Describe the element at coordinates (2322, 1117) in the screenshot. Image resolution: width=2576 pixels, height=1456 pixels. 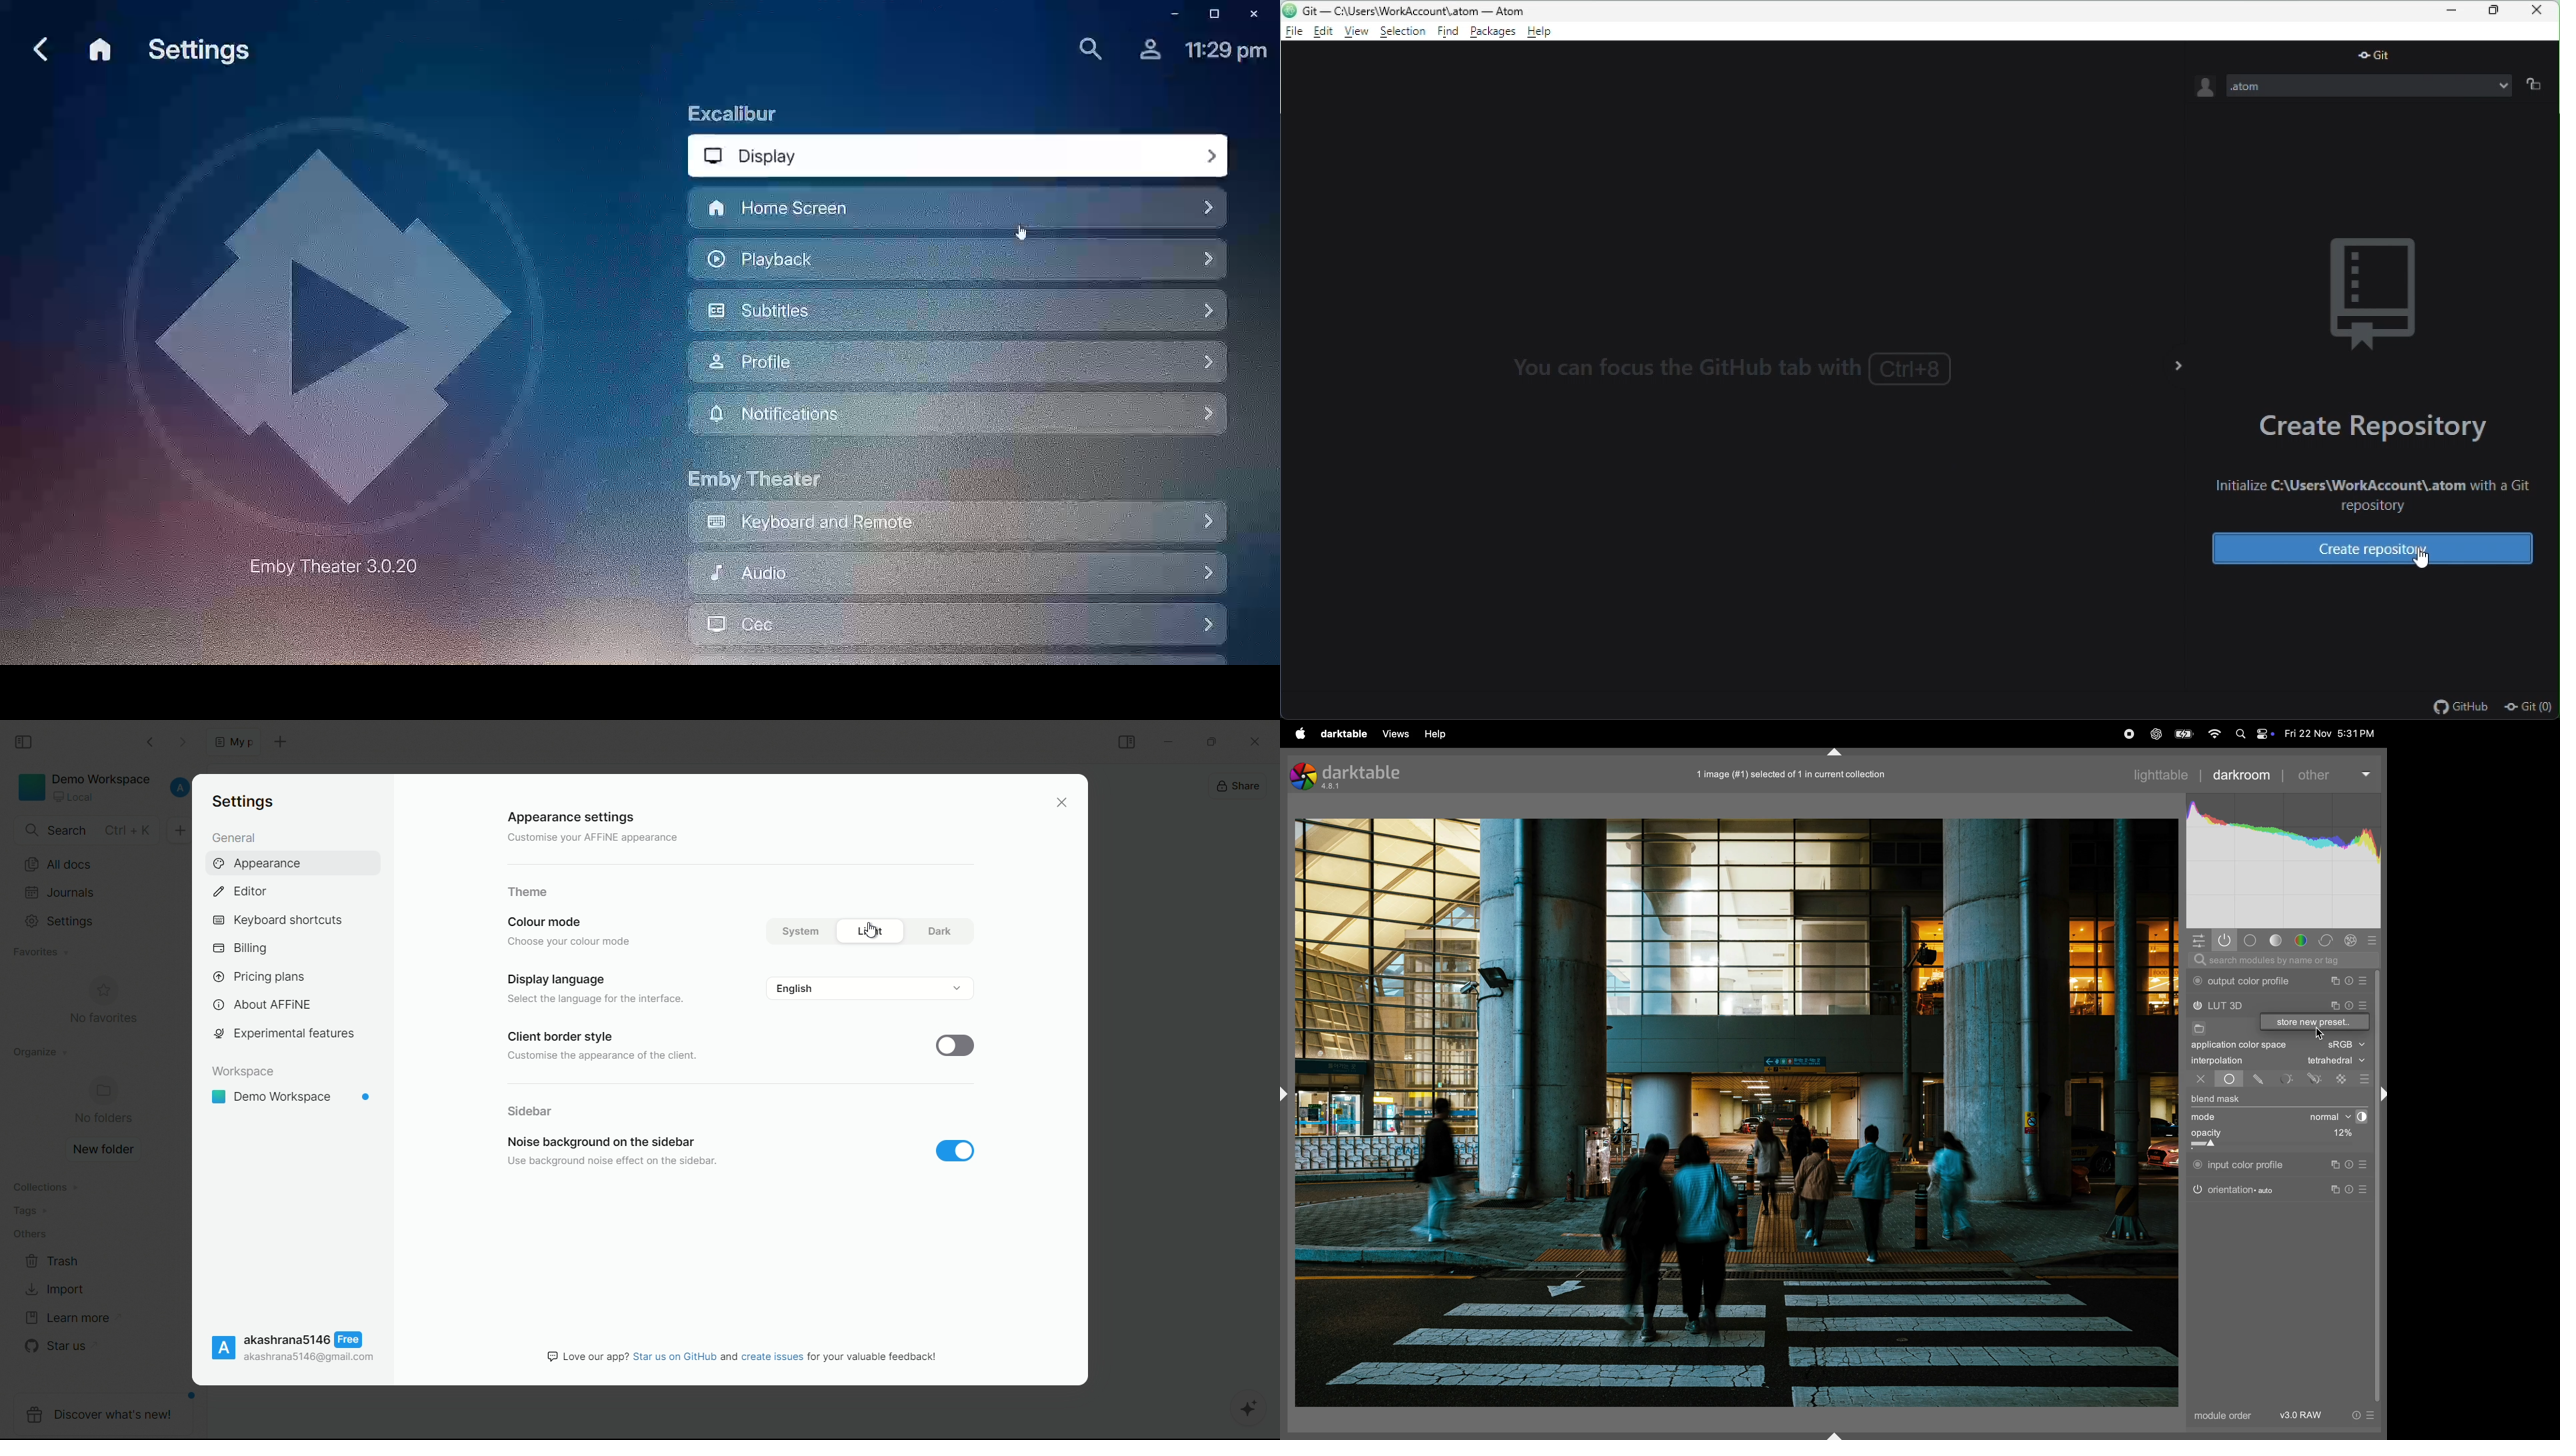
I see `normal` at that location.